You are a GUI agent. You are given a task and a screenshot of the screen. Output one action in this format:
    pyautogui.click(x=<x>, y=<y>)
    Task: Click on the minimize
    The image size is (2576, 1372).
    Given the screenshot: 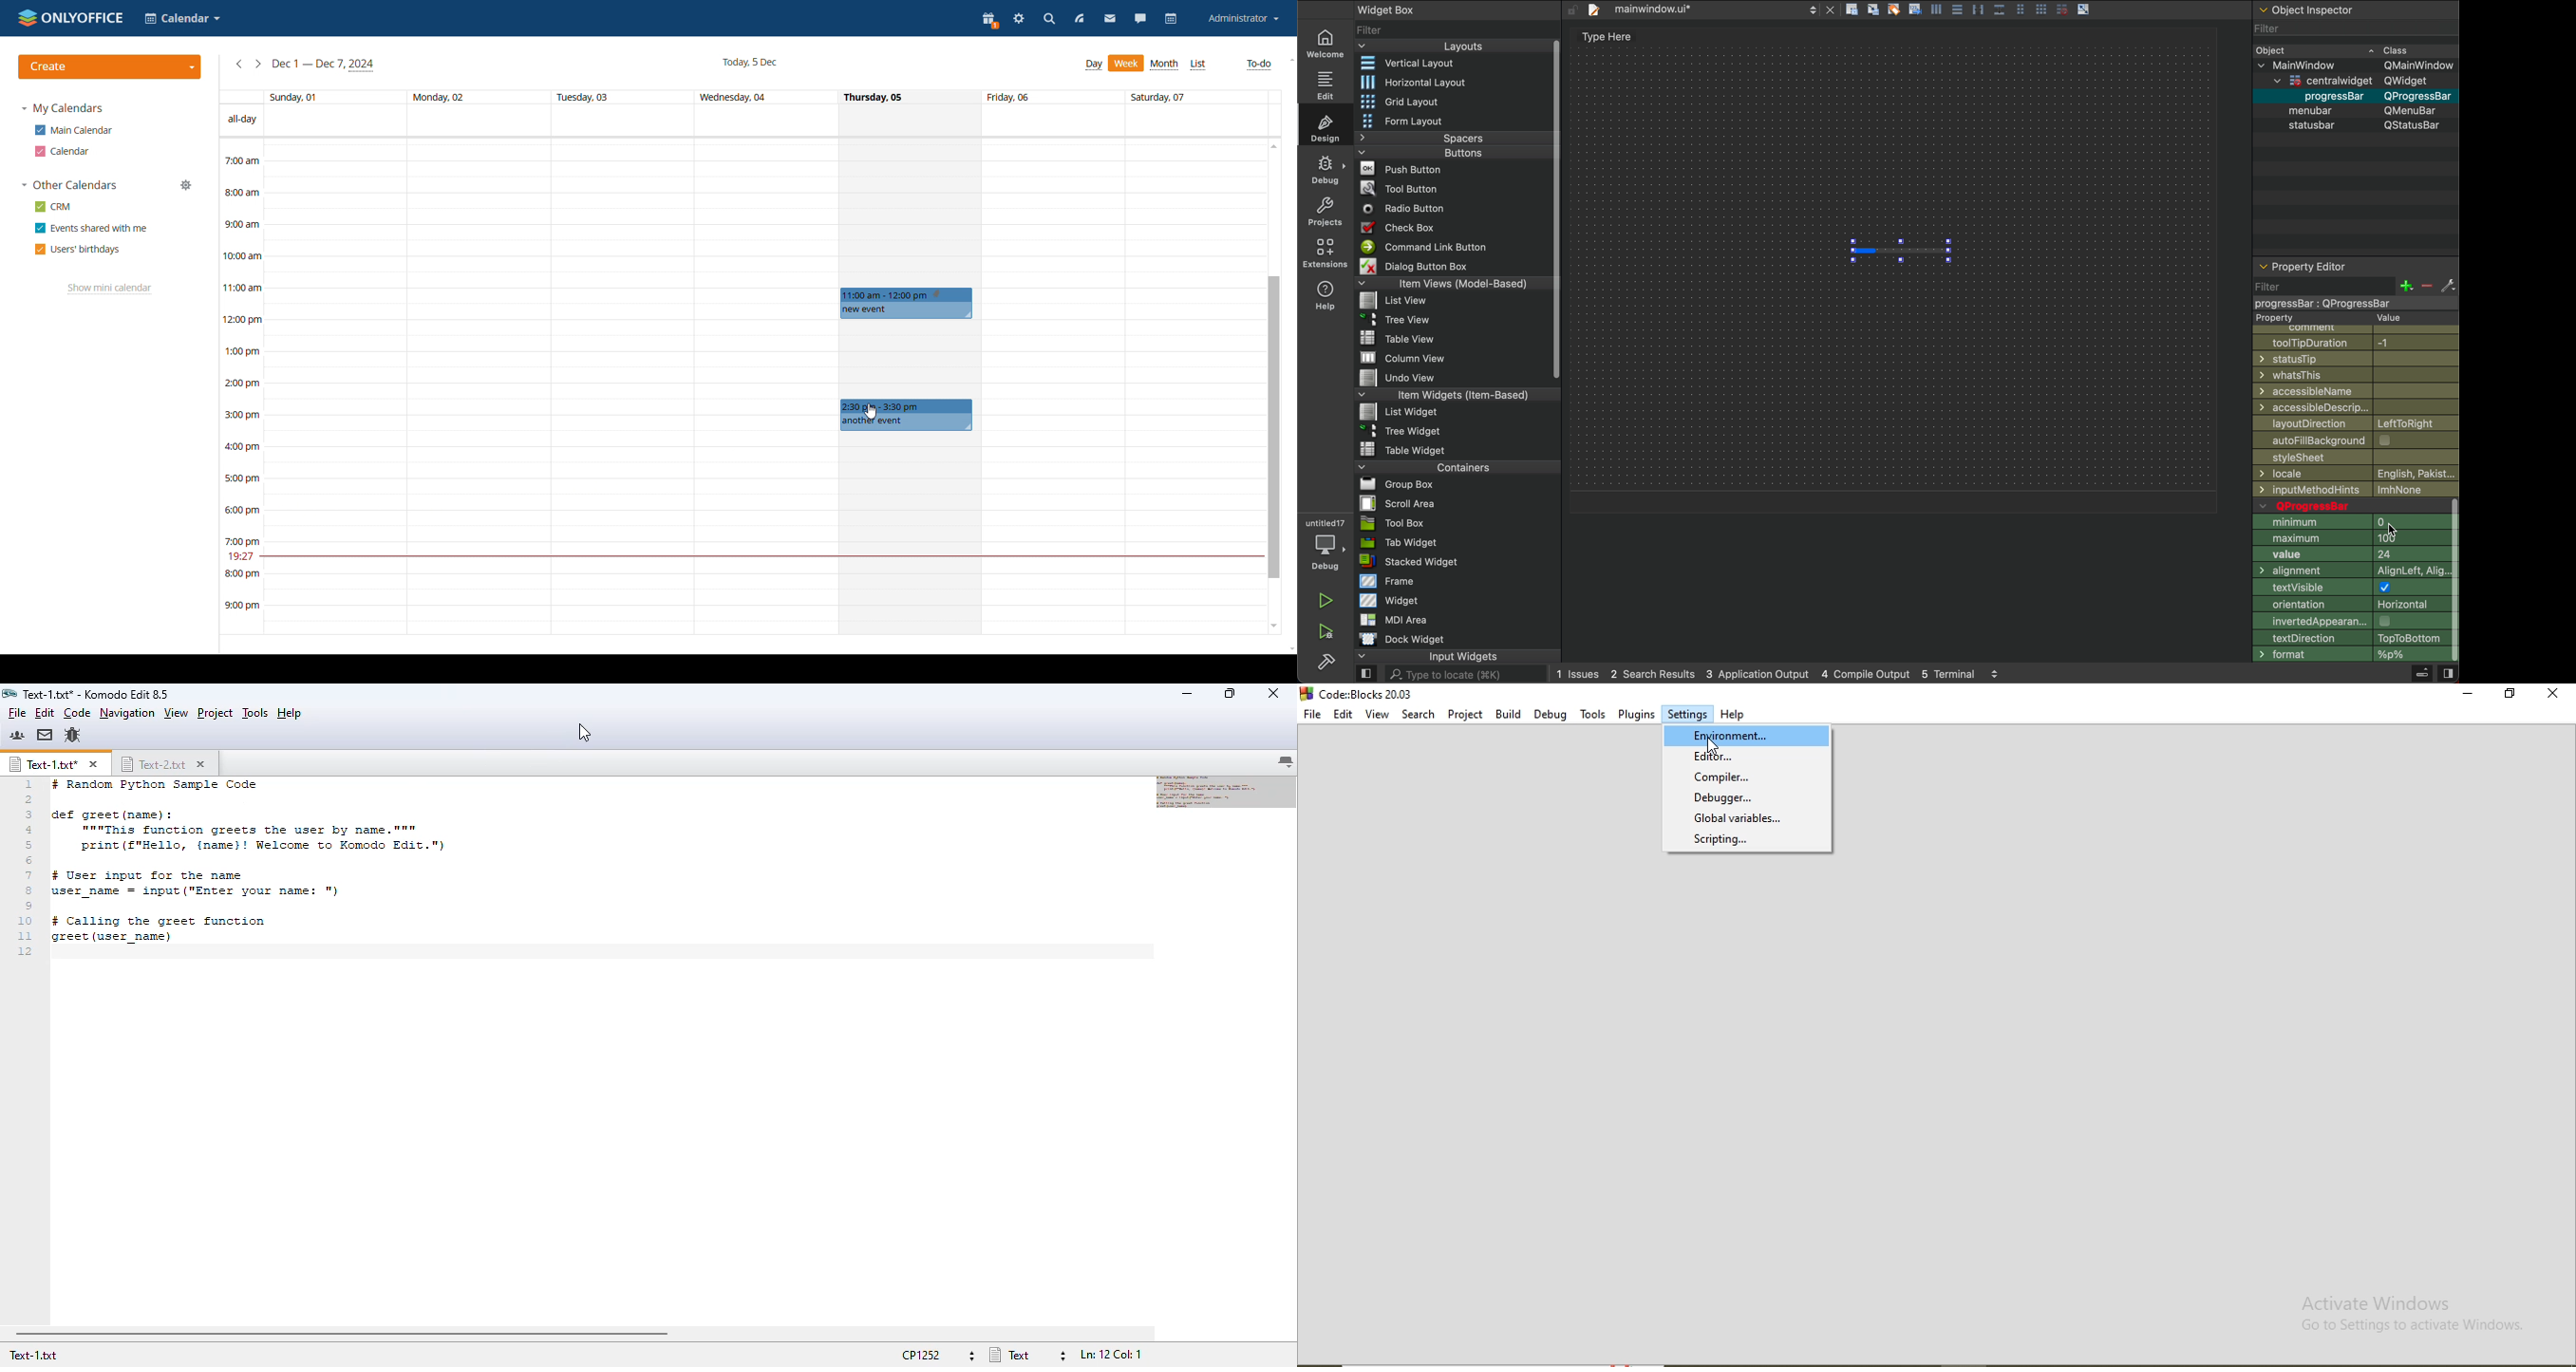 What is the action you would take?
    pyautogui.click(x=1189, y=694)
    